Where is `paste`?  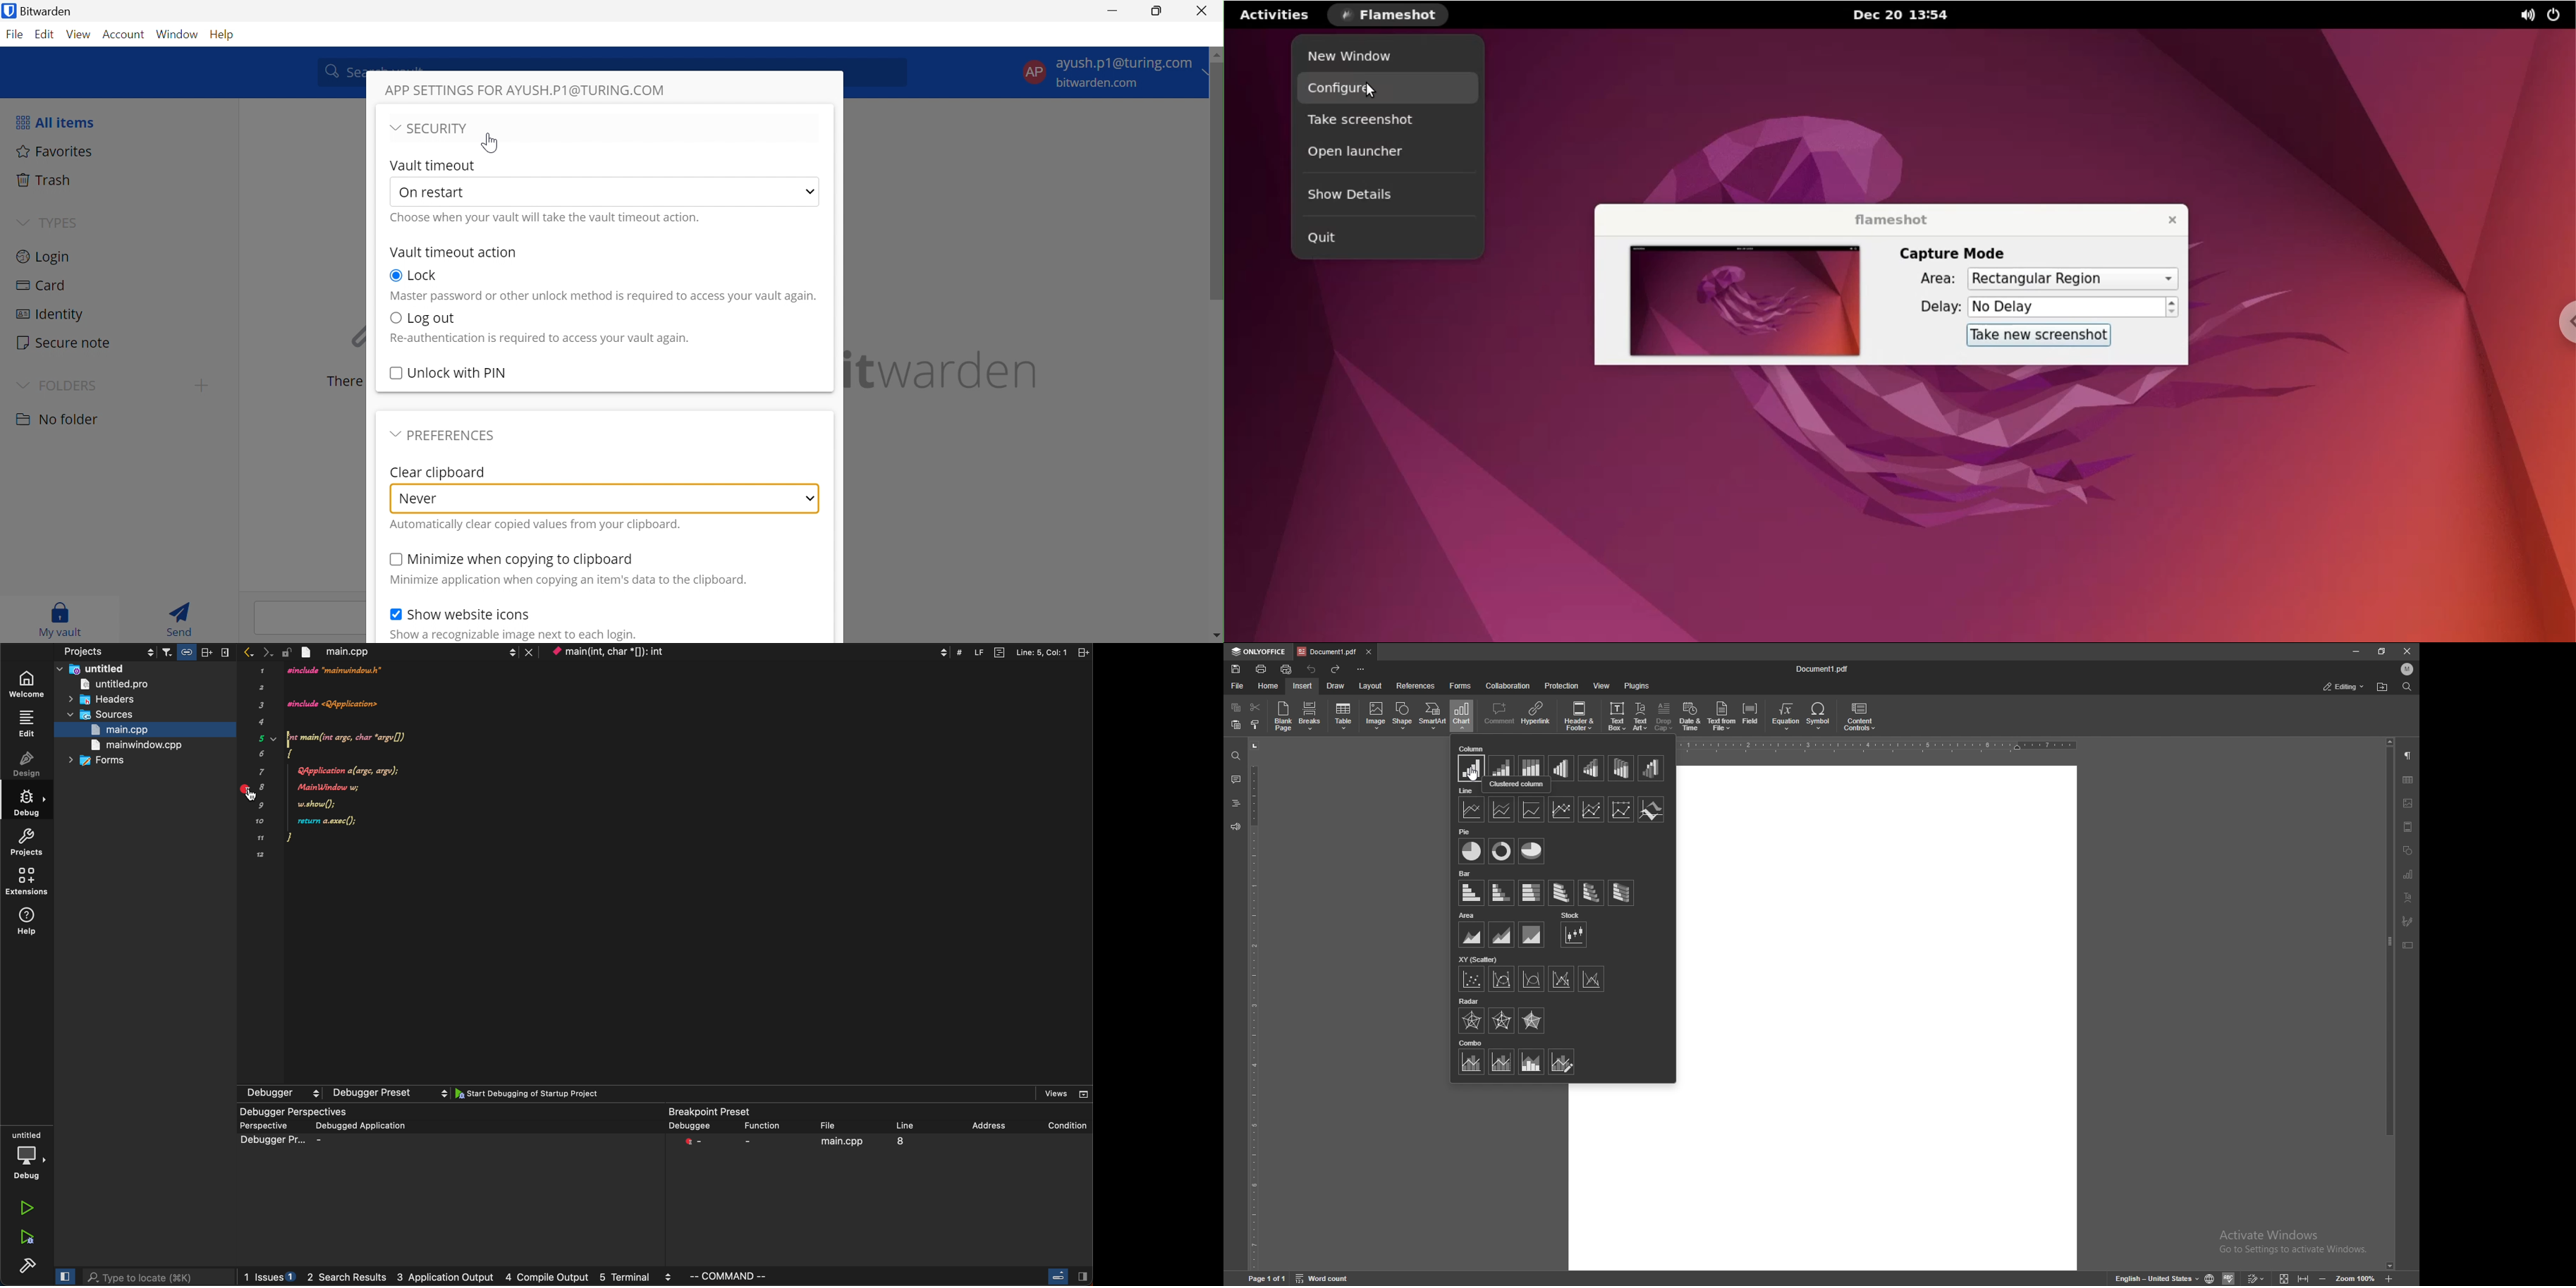 paste is located at coordinates (1235, 725).